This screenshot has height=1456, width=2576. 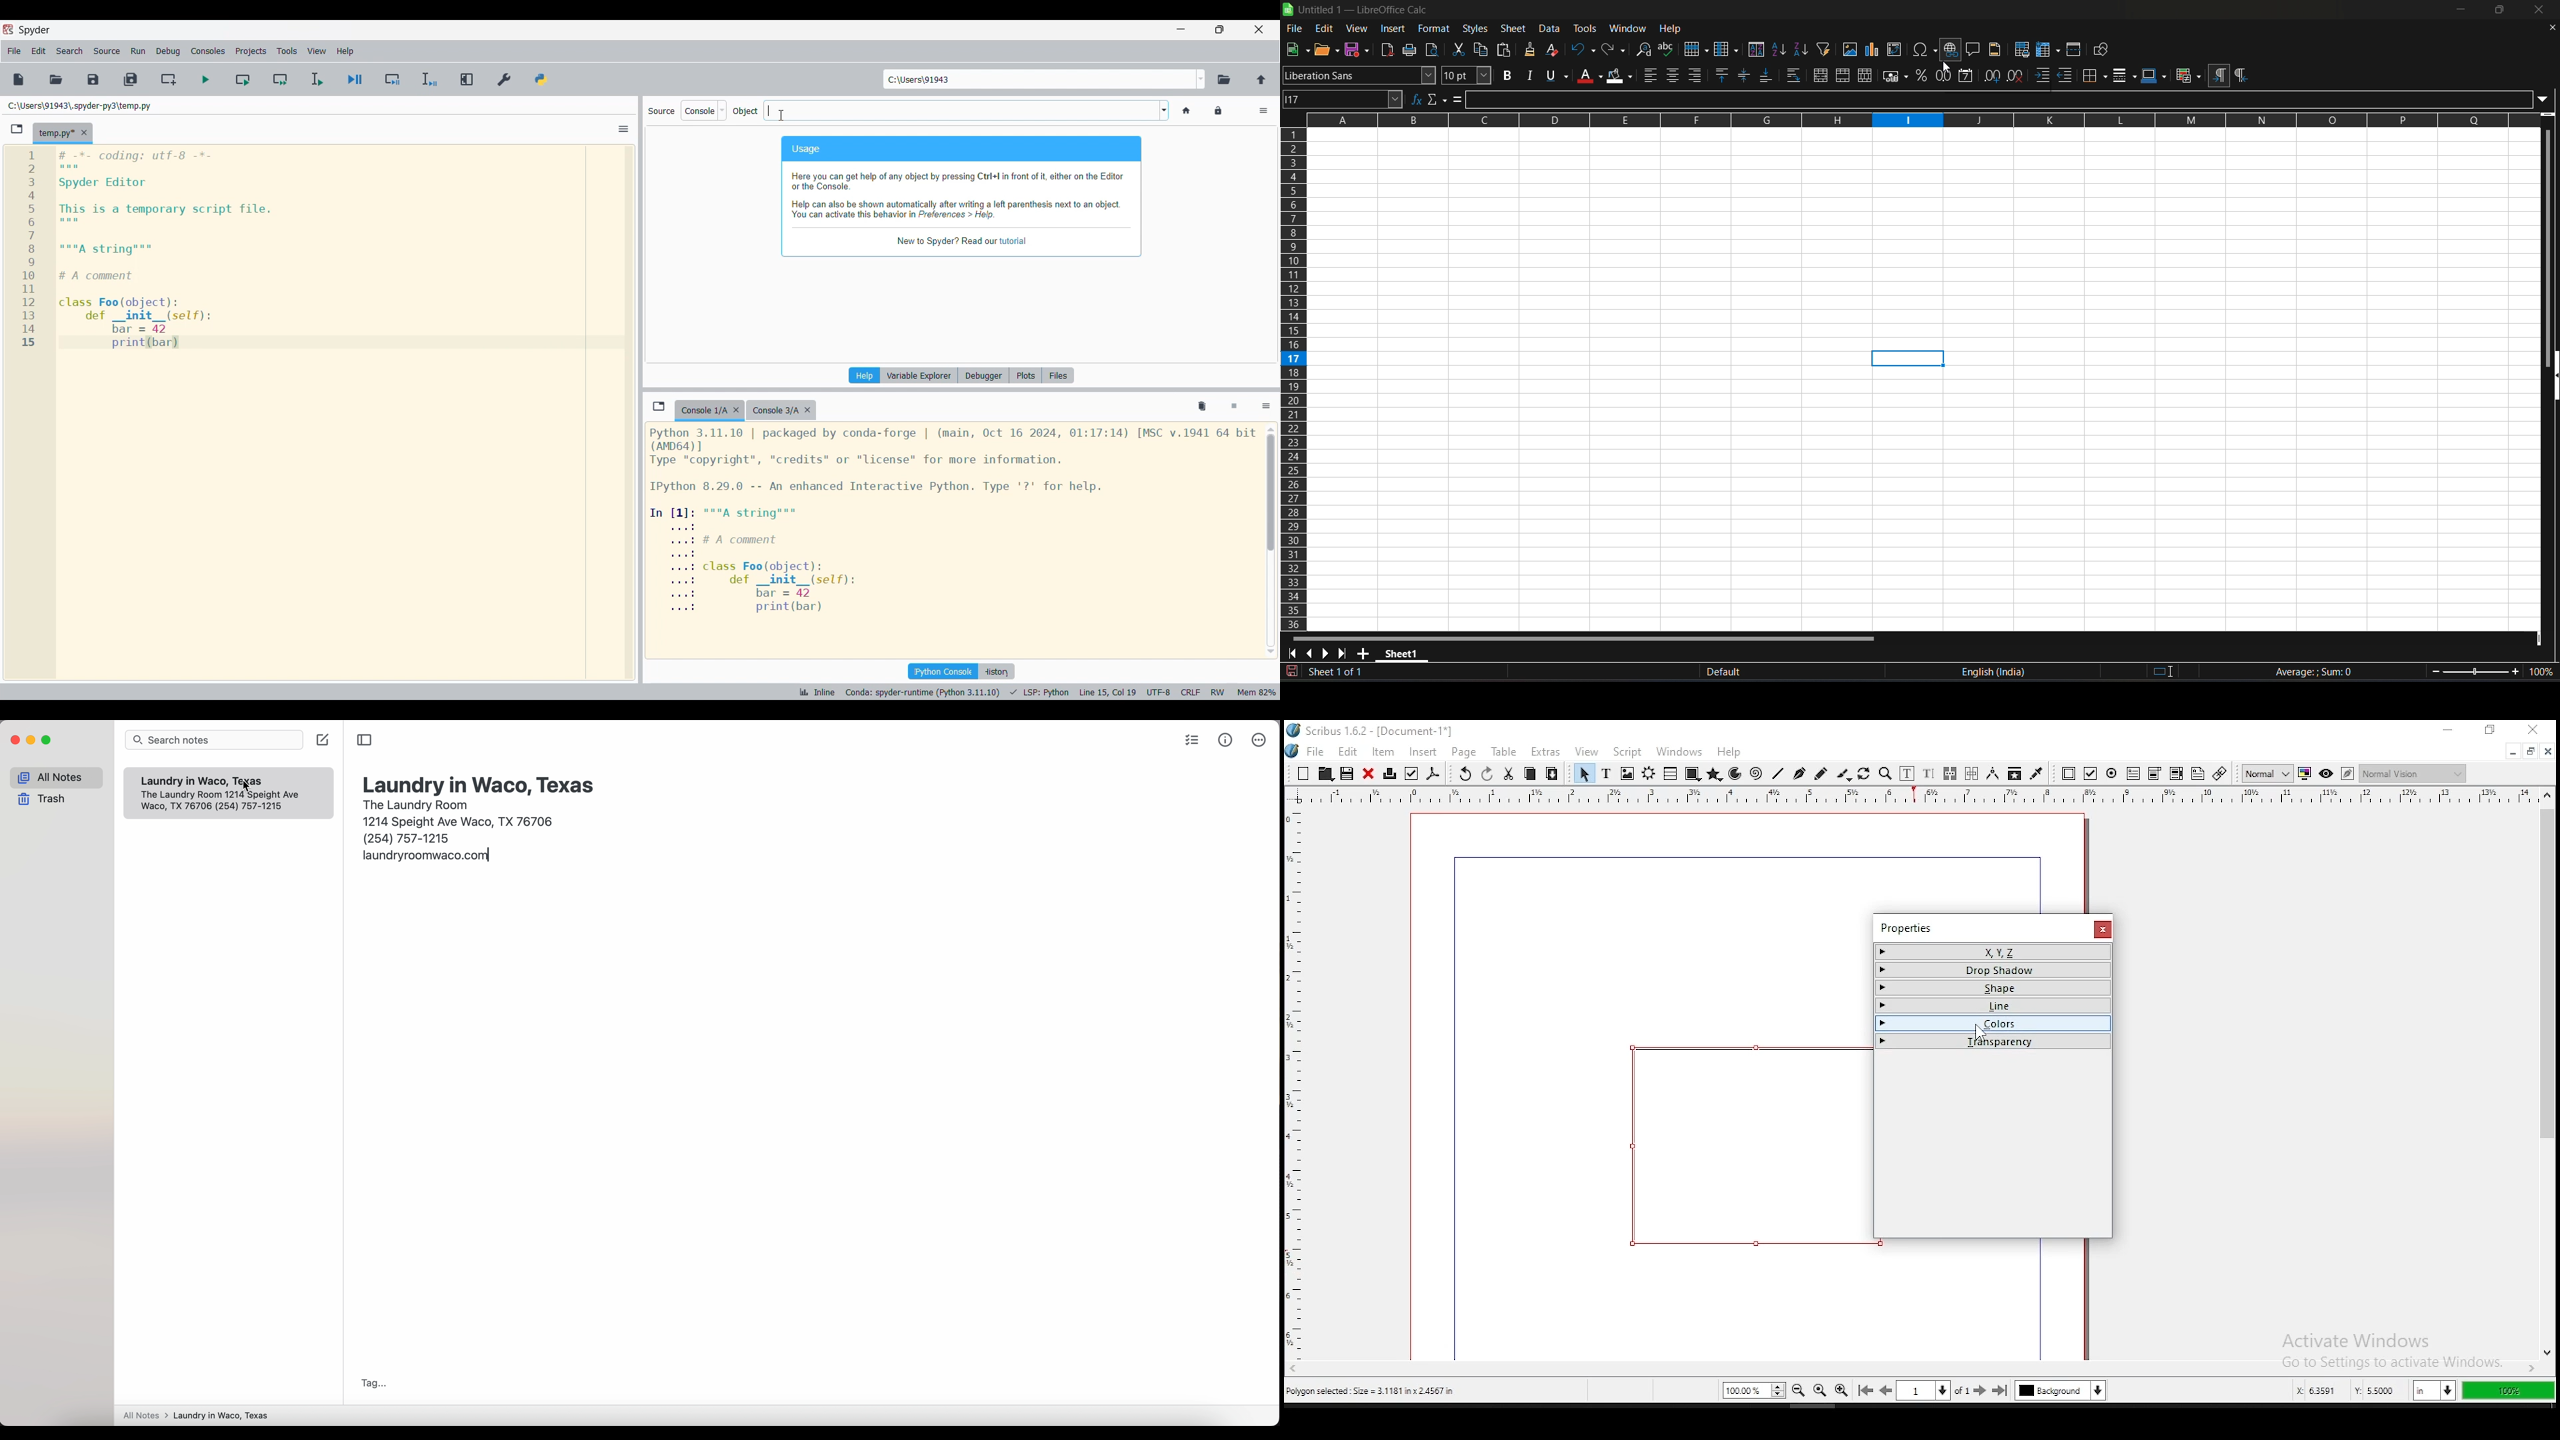 What do you see at coordinates (1187, 111) in the screenshot?
I see `Home` at bounding box center [1187, 111].